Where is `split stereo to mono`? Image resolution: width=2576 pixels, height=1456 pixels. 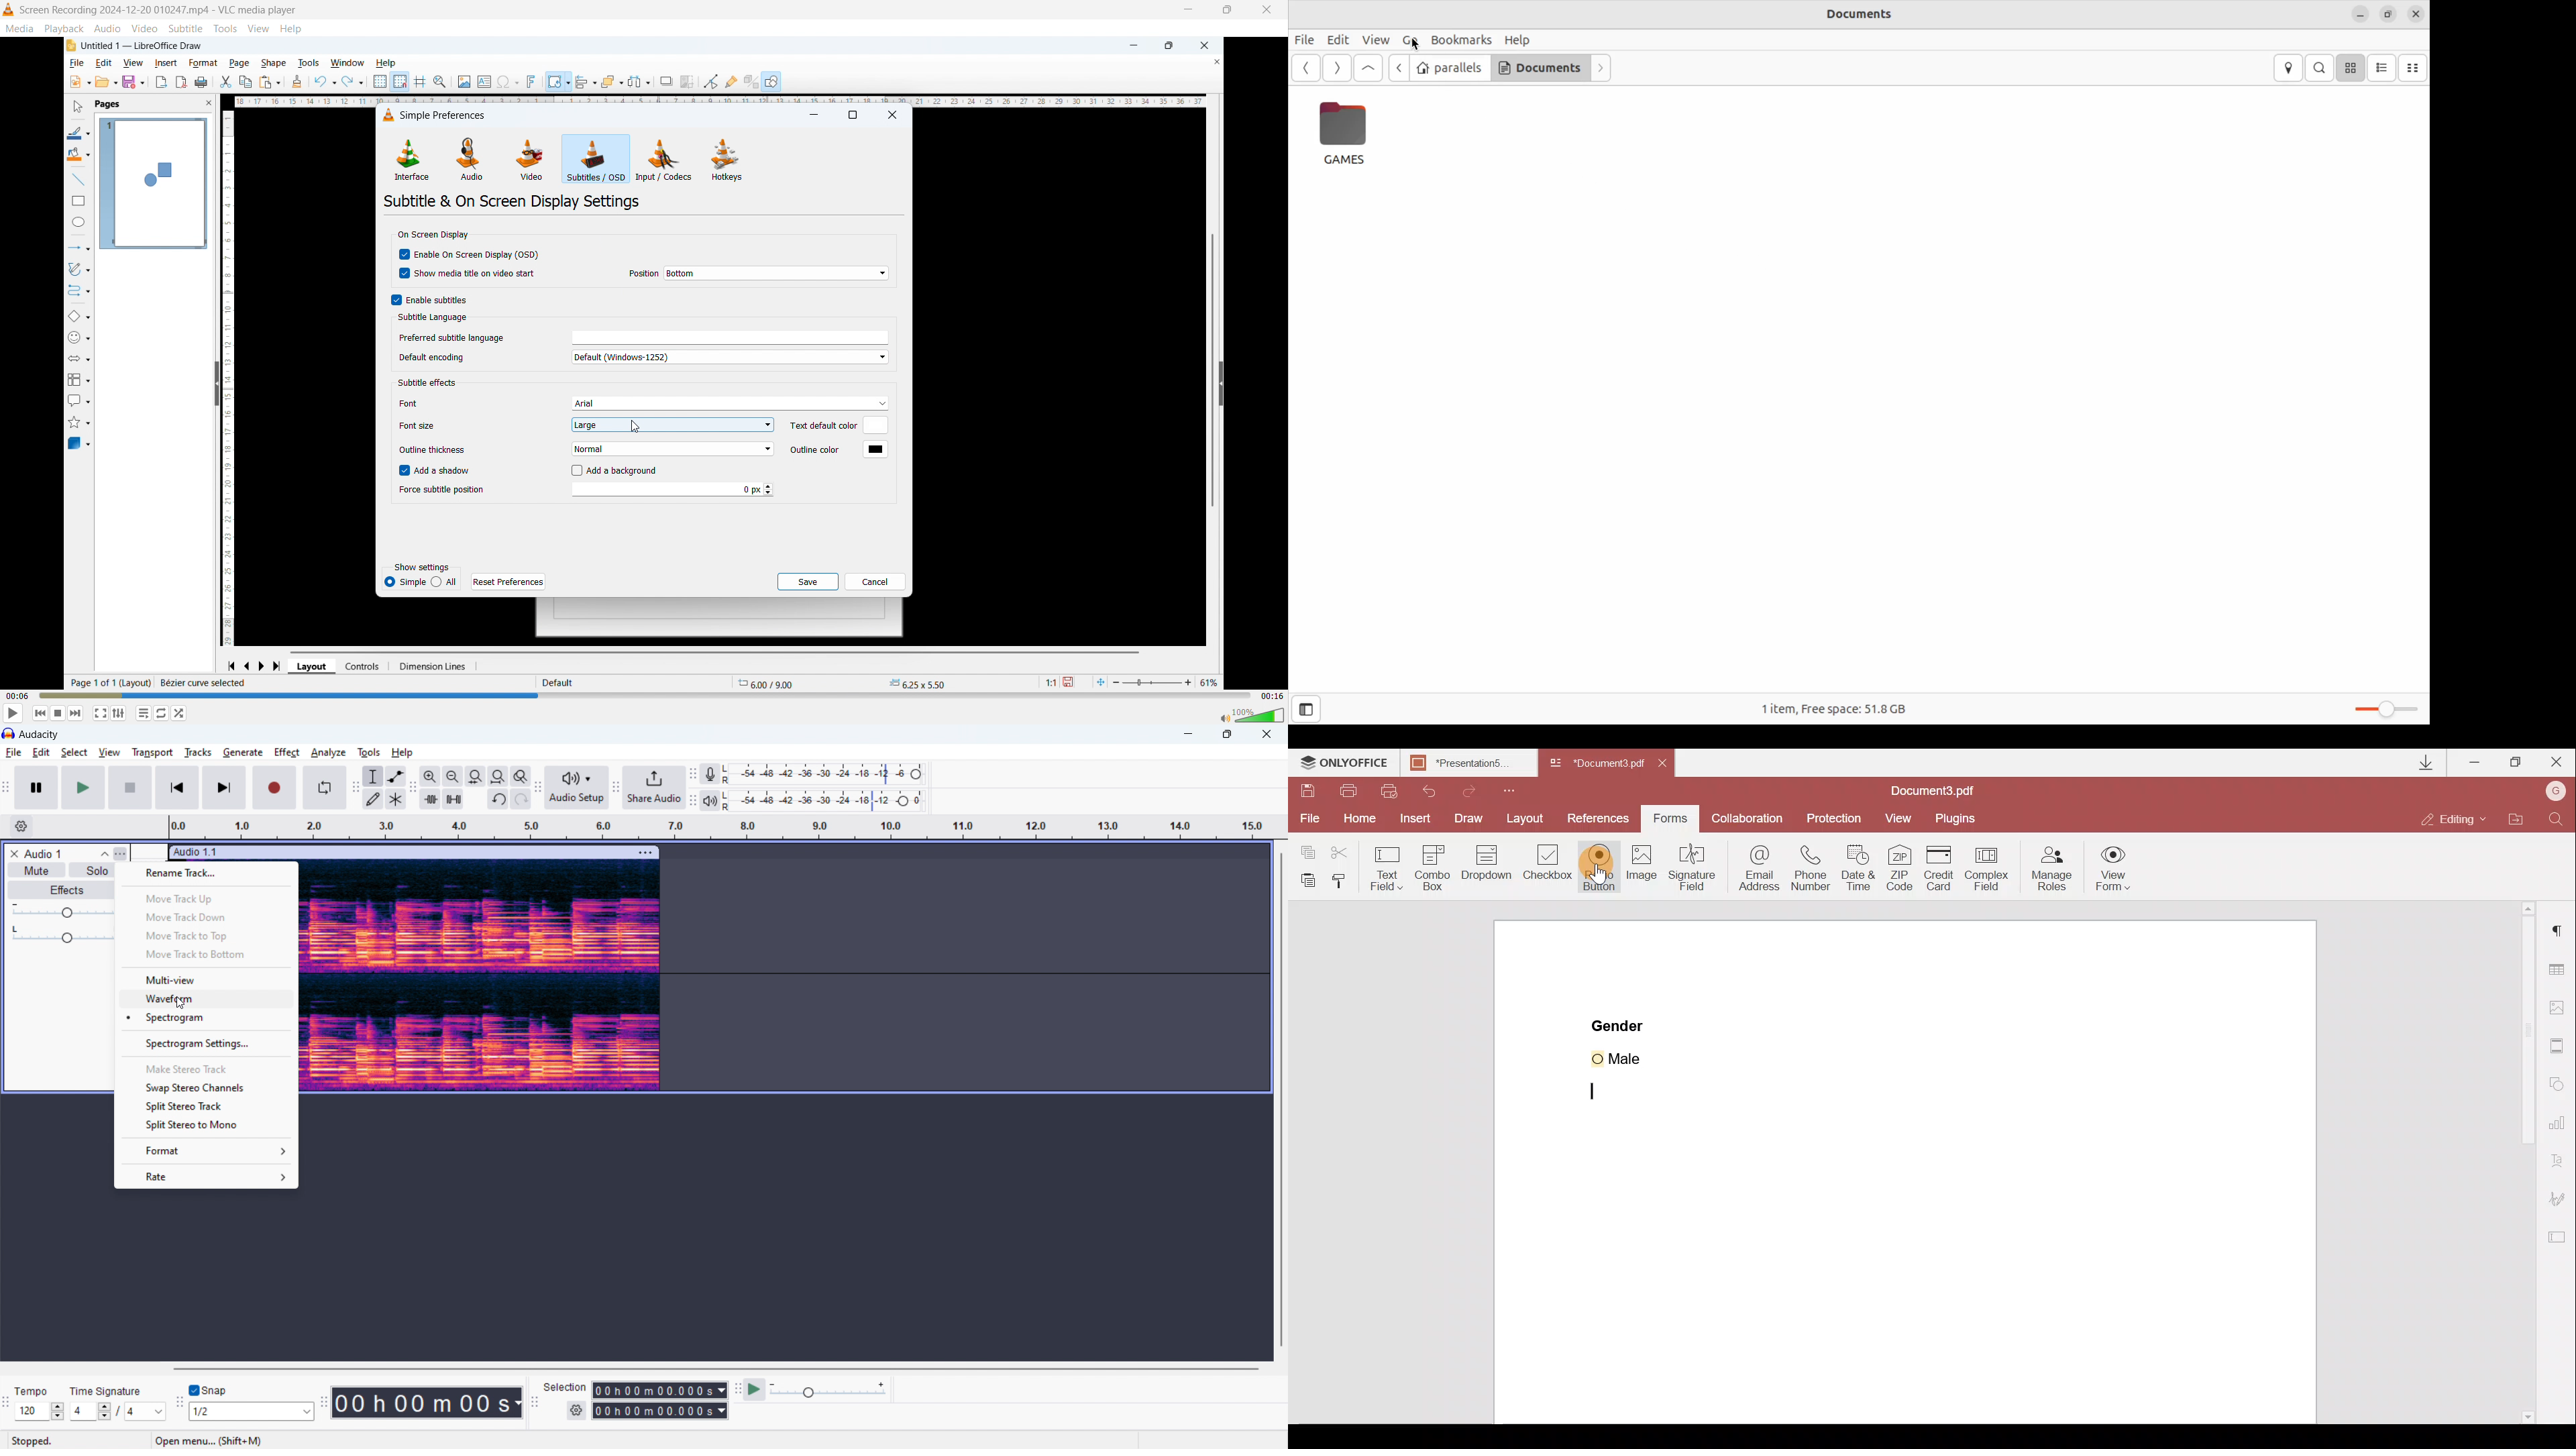 split stereo to mono is located at coordinates (206, 1126).